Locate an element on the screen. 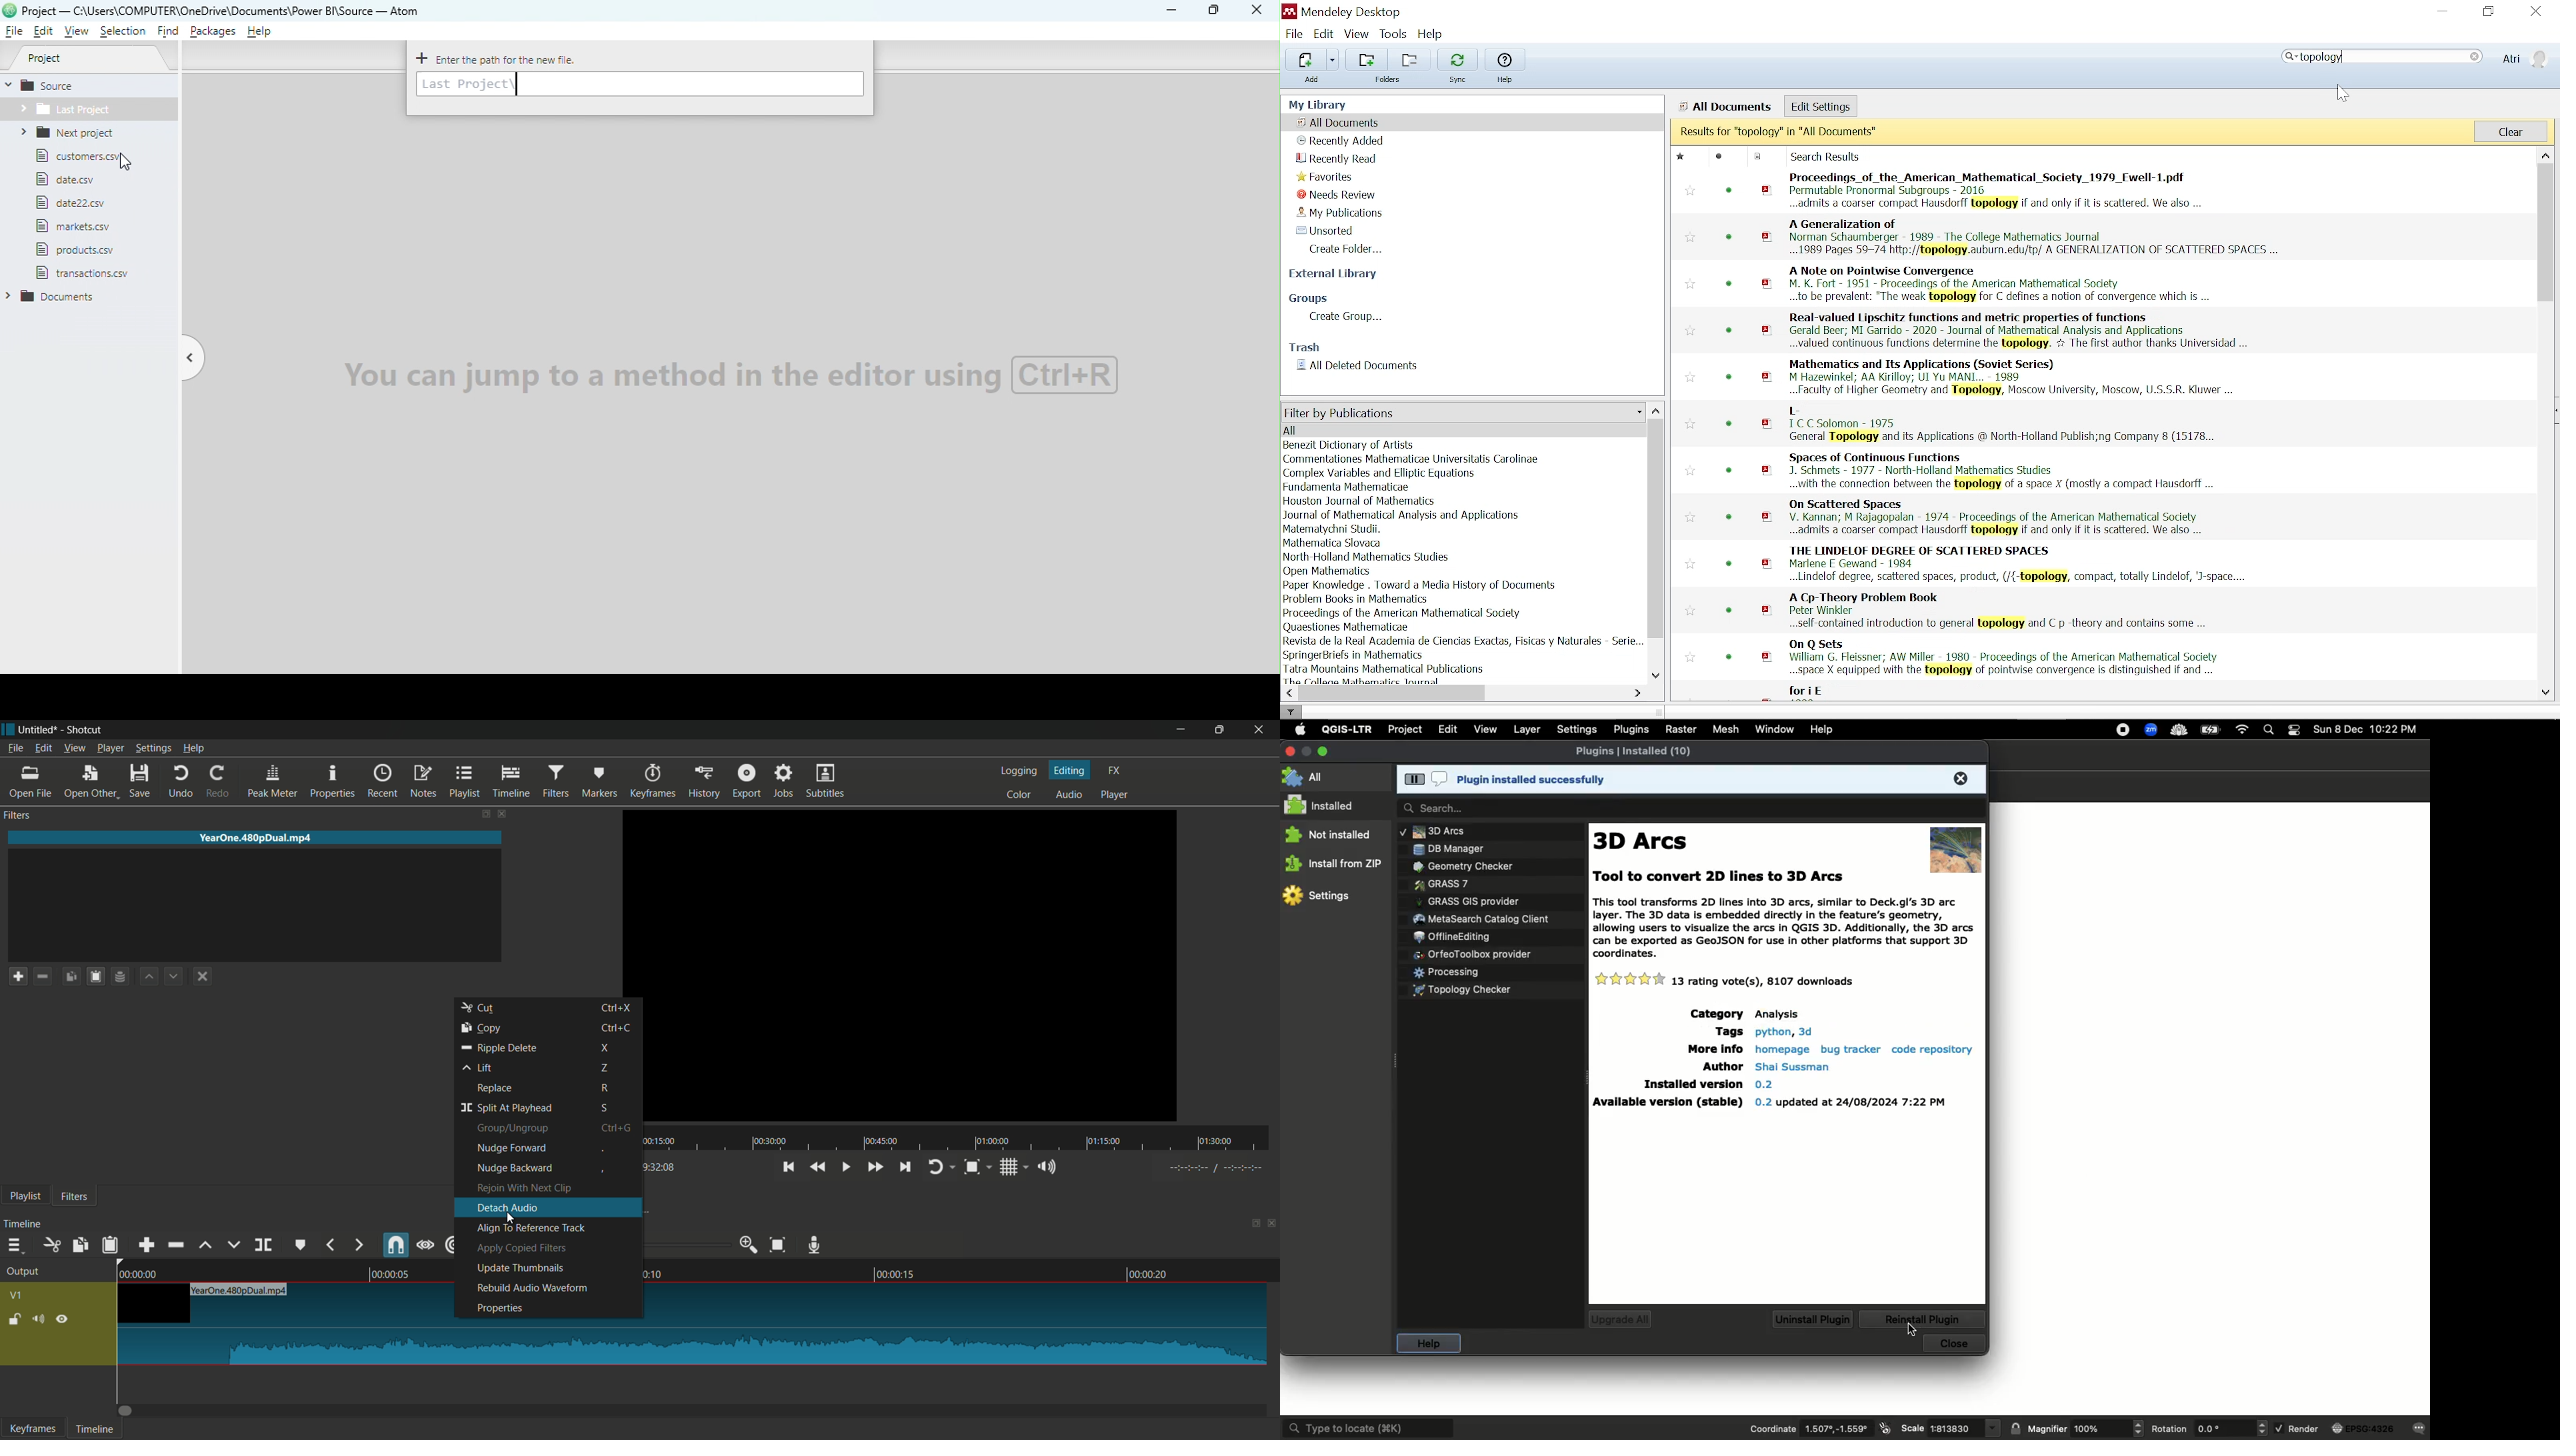 This screenshot has width=2576, height=1456. 00:15:00 is located at coordinates (661, 1142).